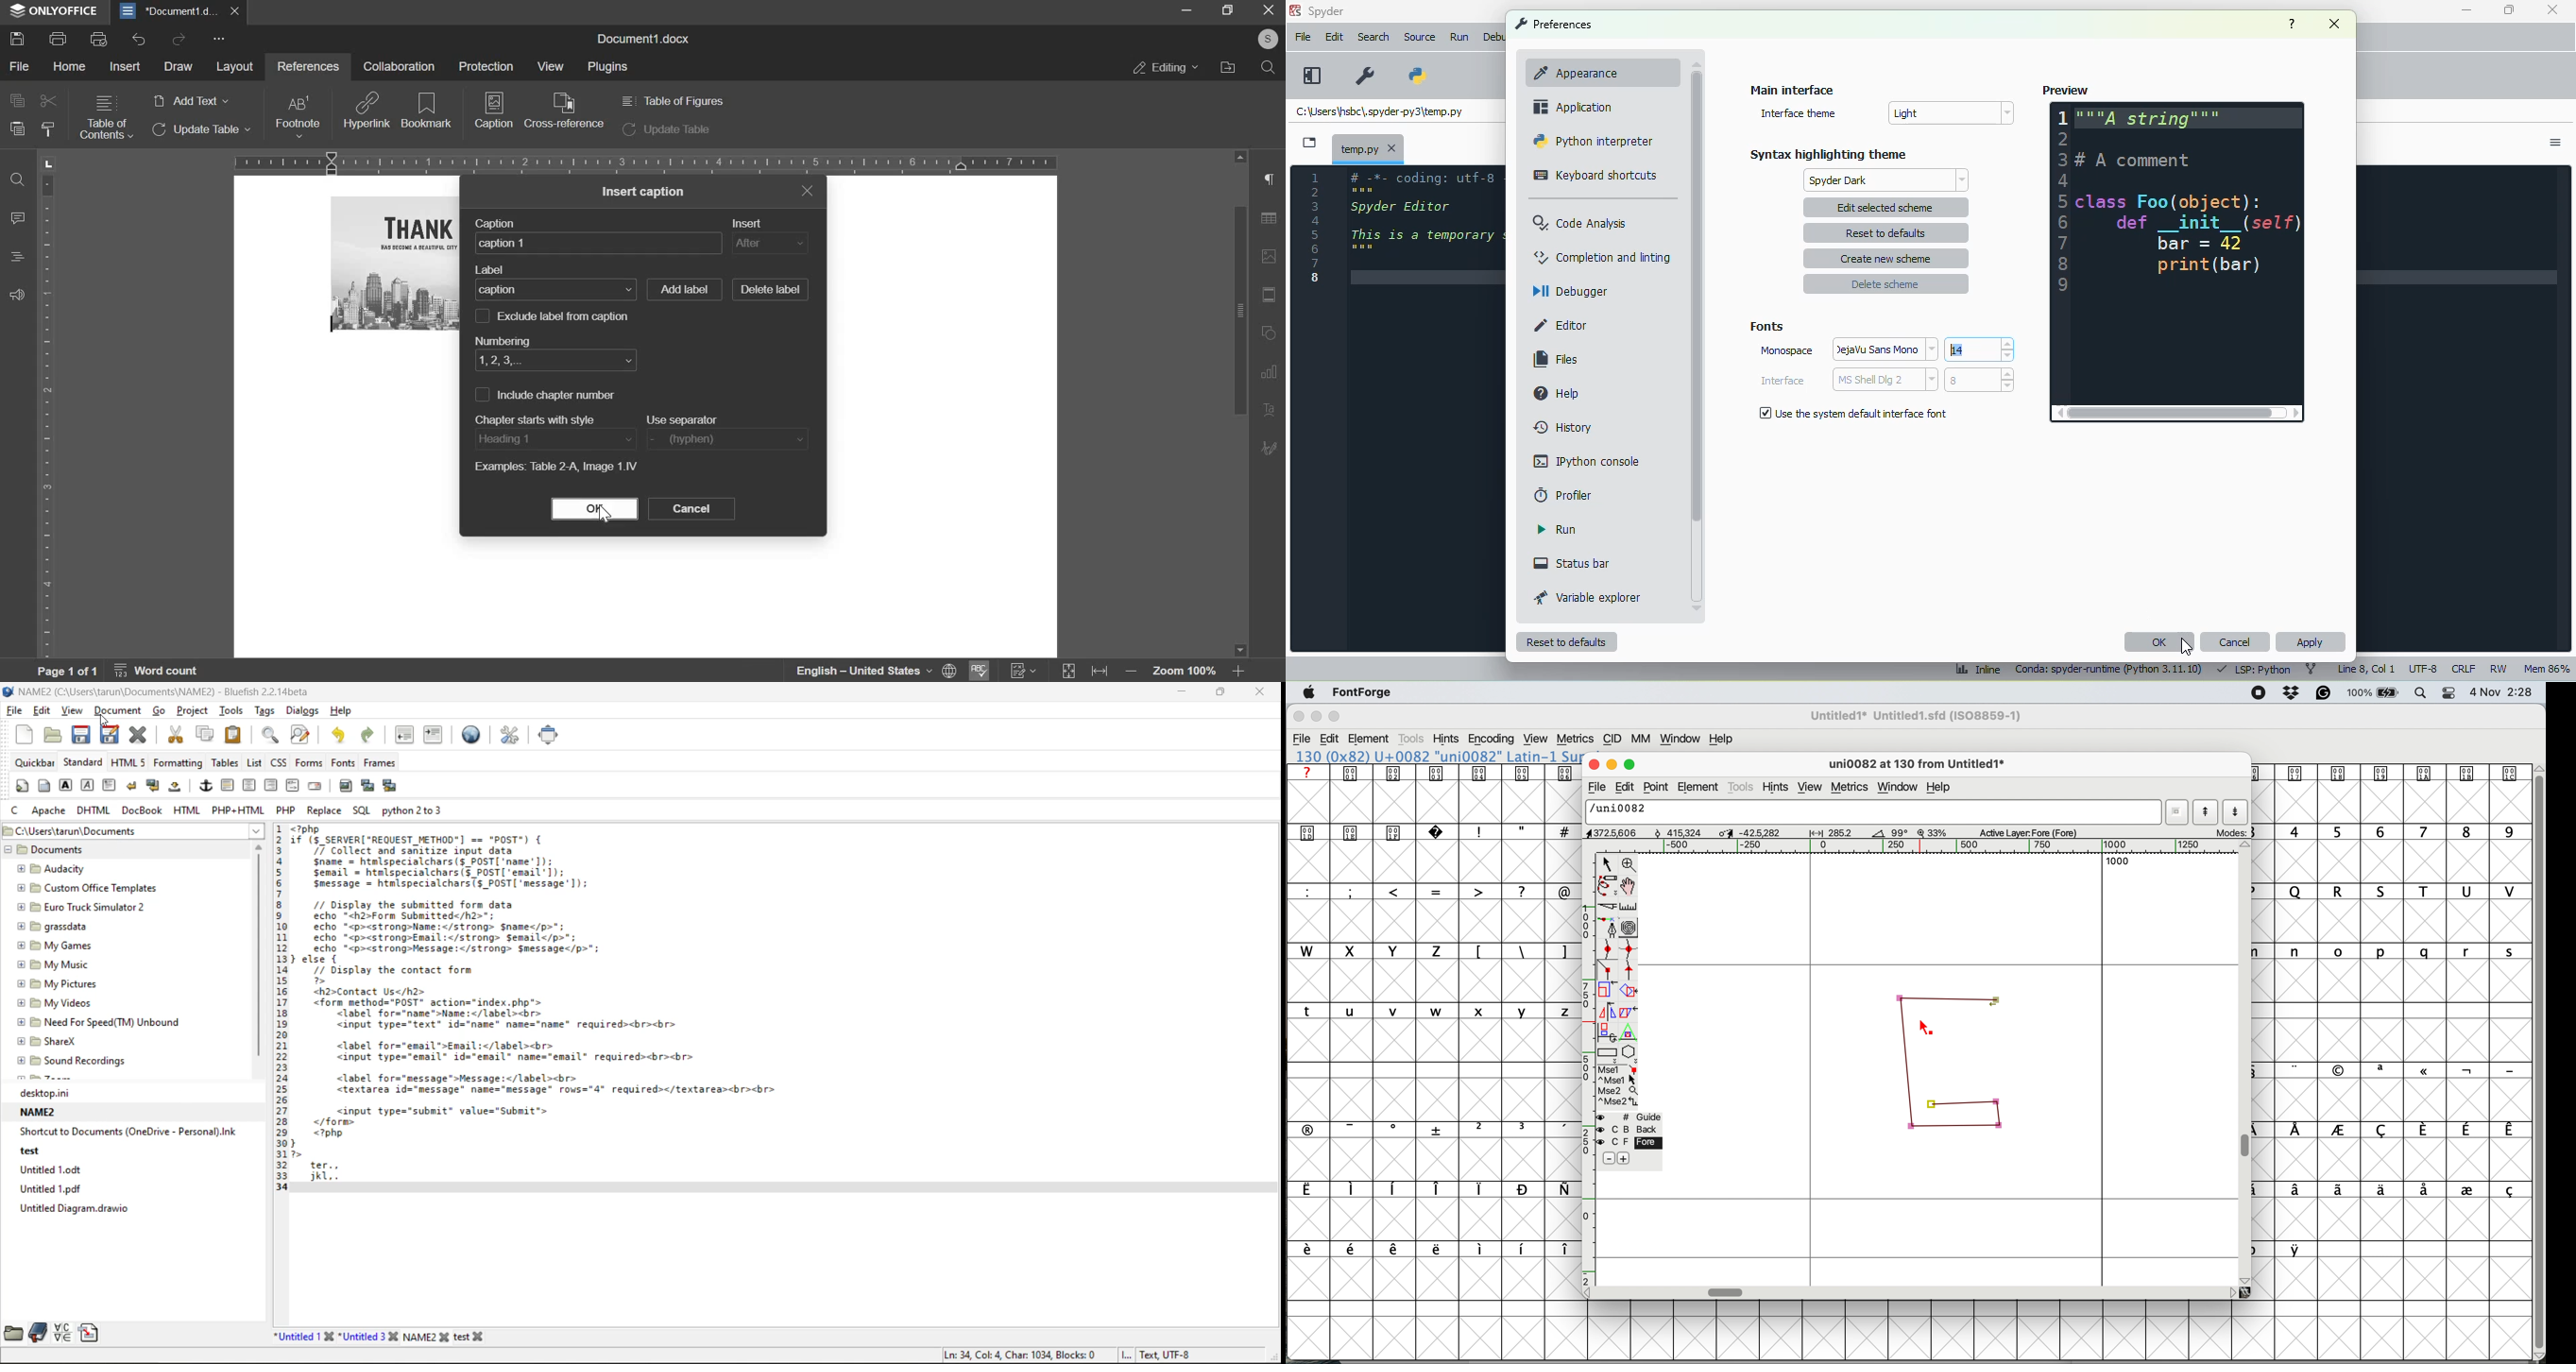 The height and width of the screenshot is (1372, 2576). Describe the element at coordinates (1978, 670) in the screenshot. I see `inline` at that location.